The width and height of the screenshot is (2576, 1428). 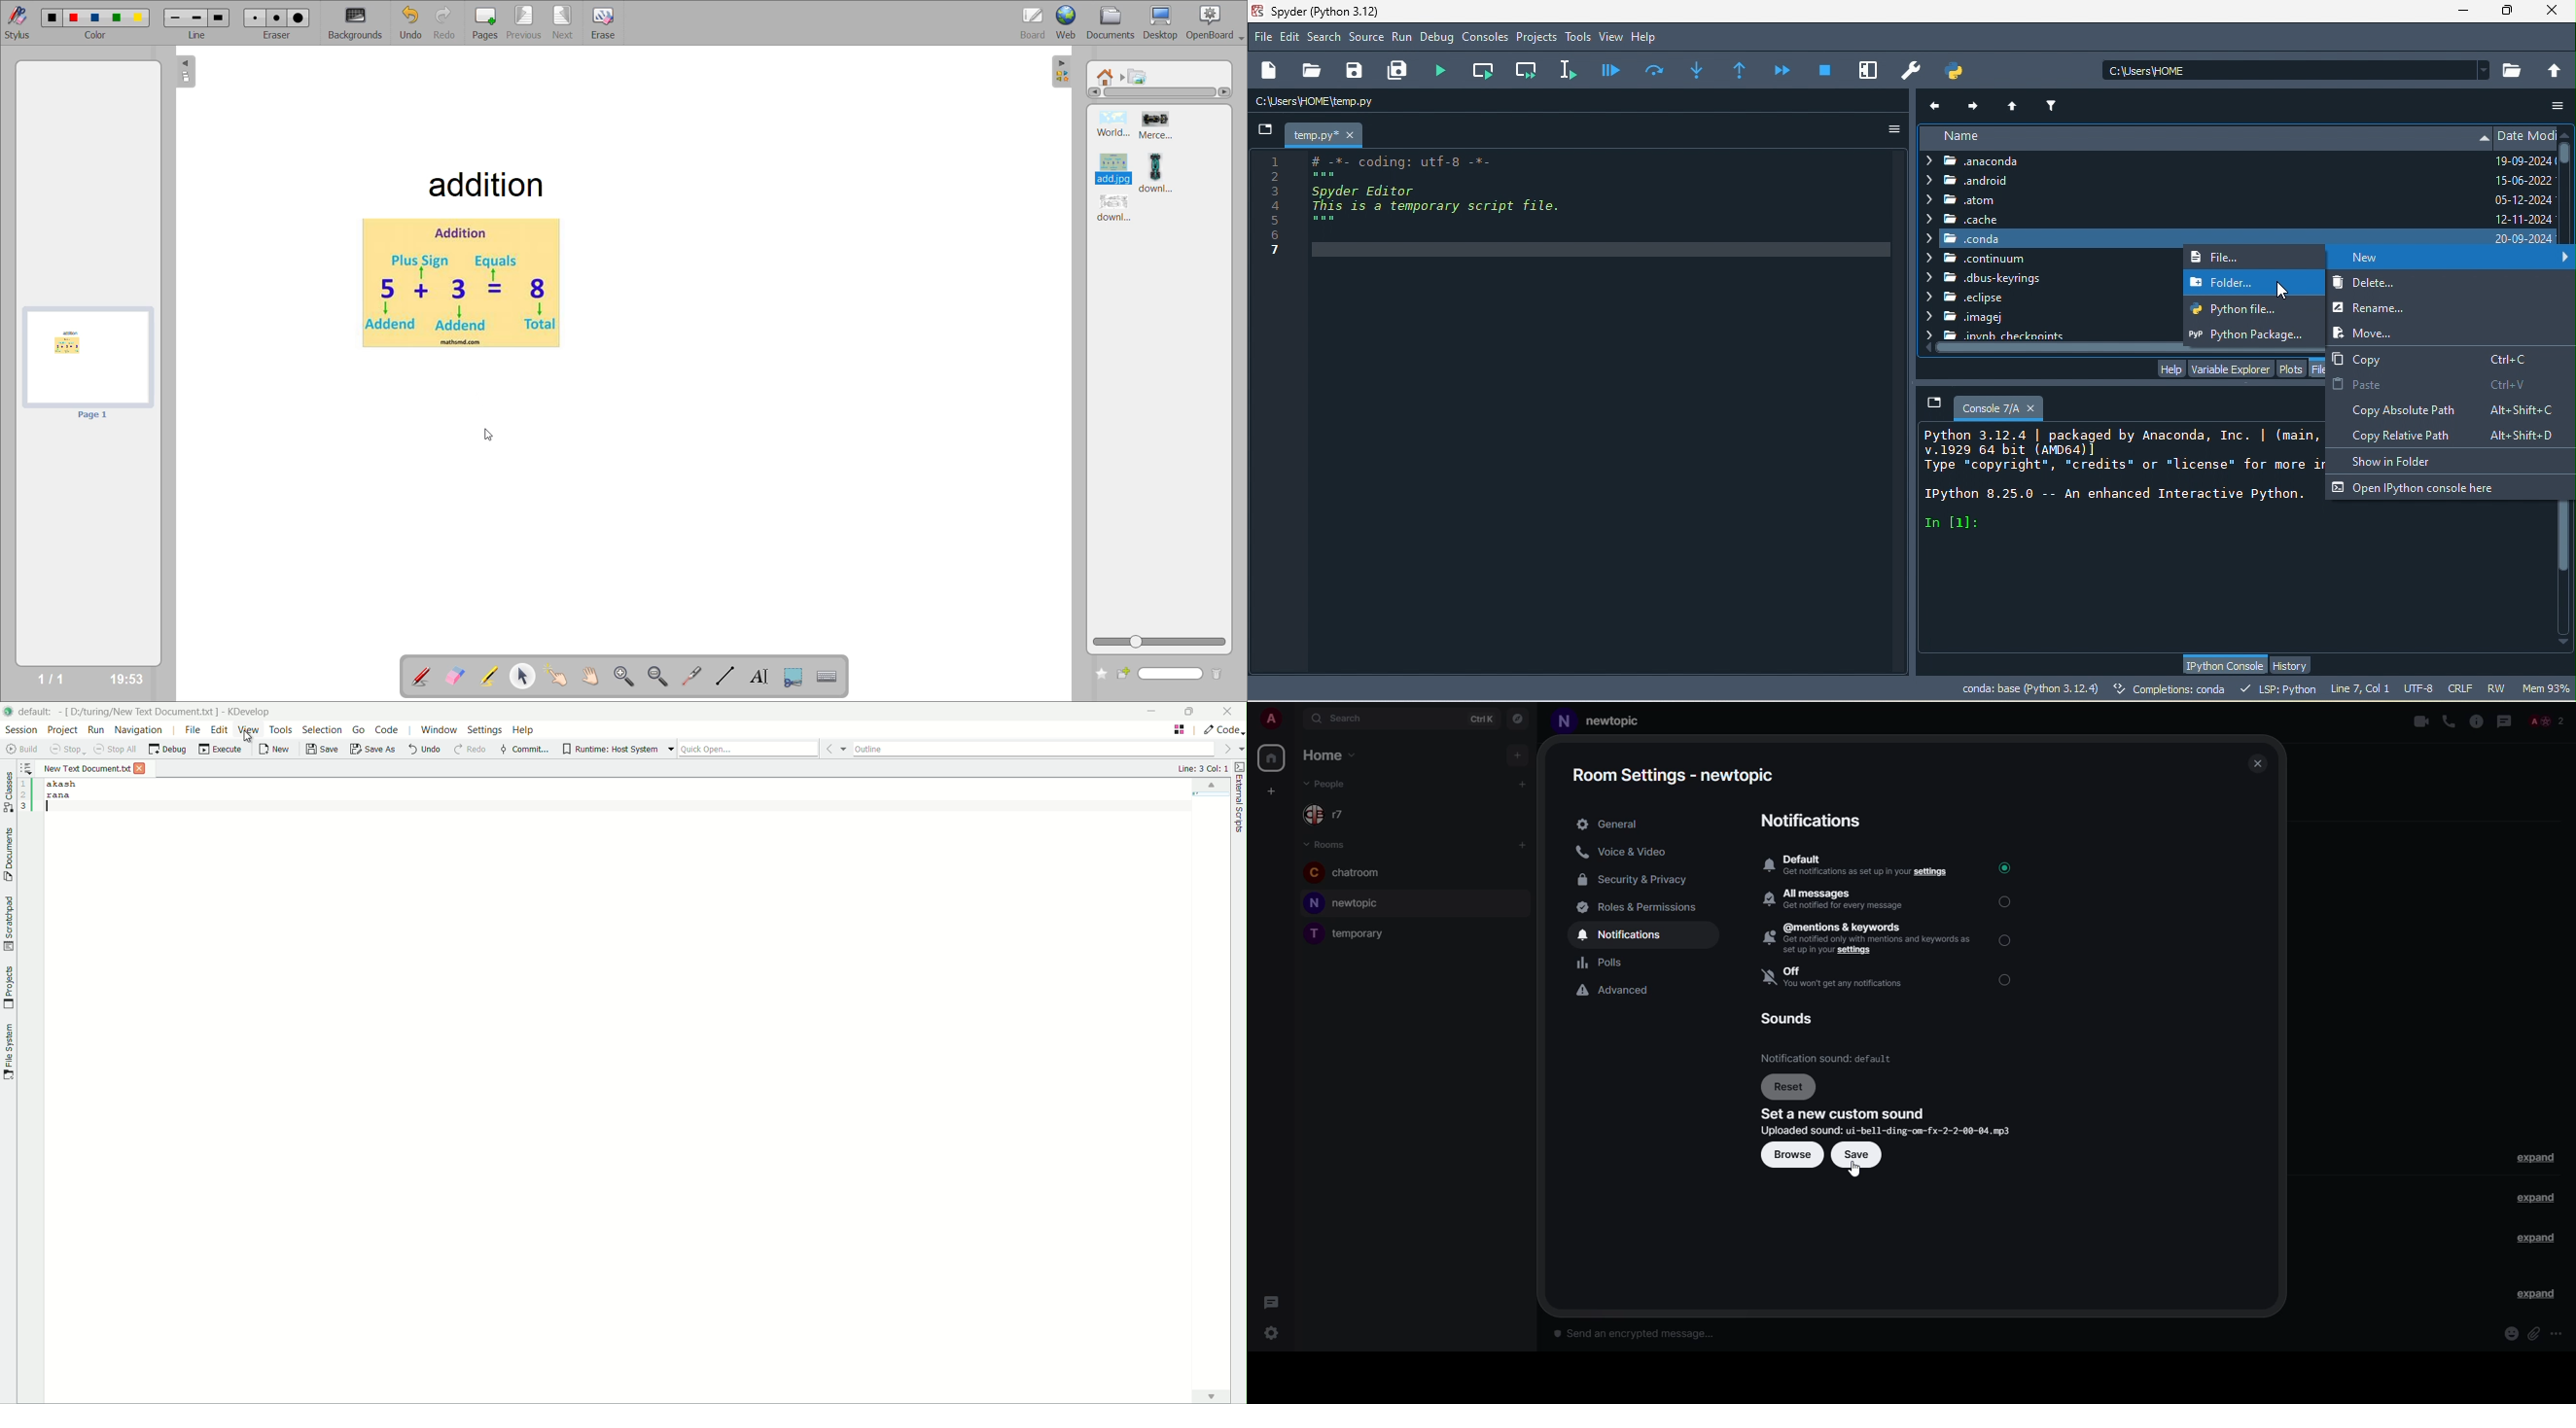 What do you see at coordinates (2463, 689) in the screenshot?
I see `crlf` at bounding box center [2463, 689].